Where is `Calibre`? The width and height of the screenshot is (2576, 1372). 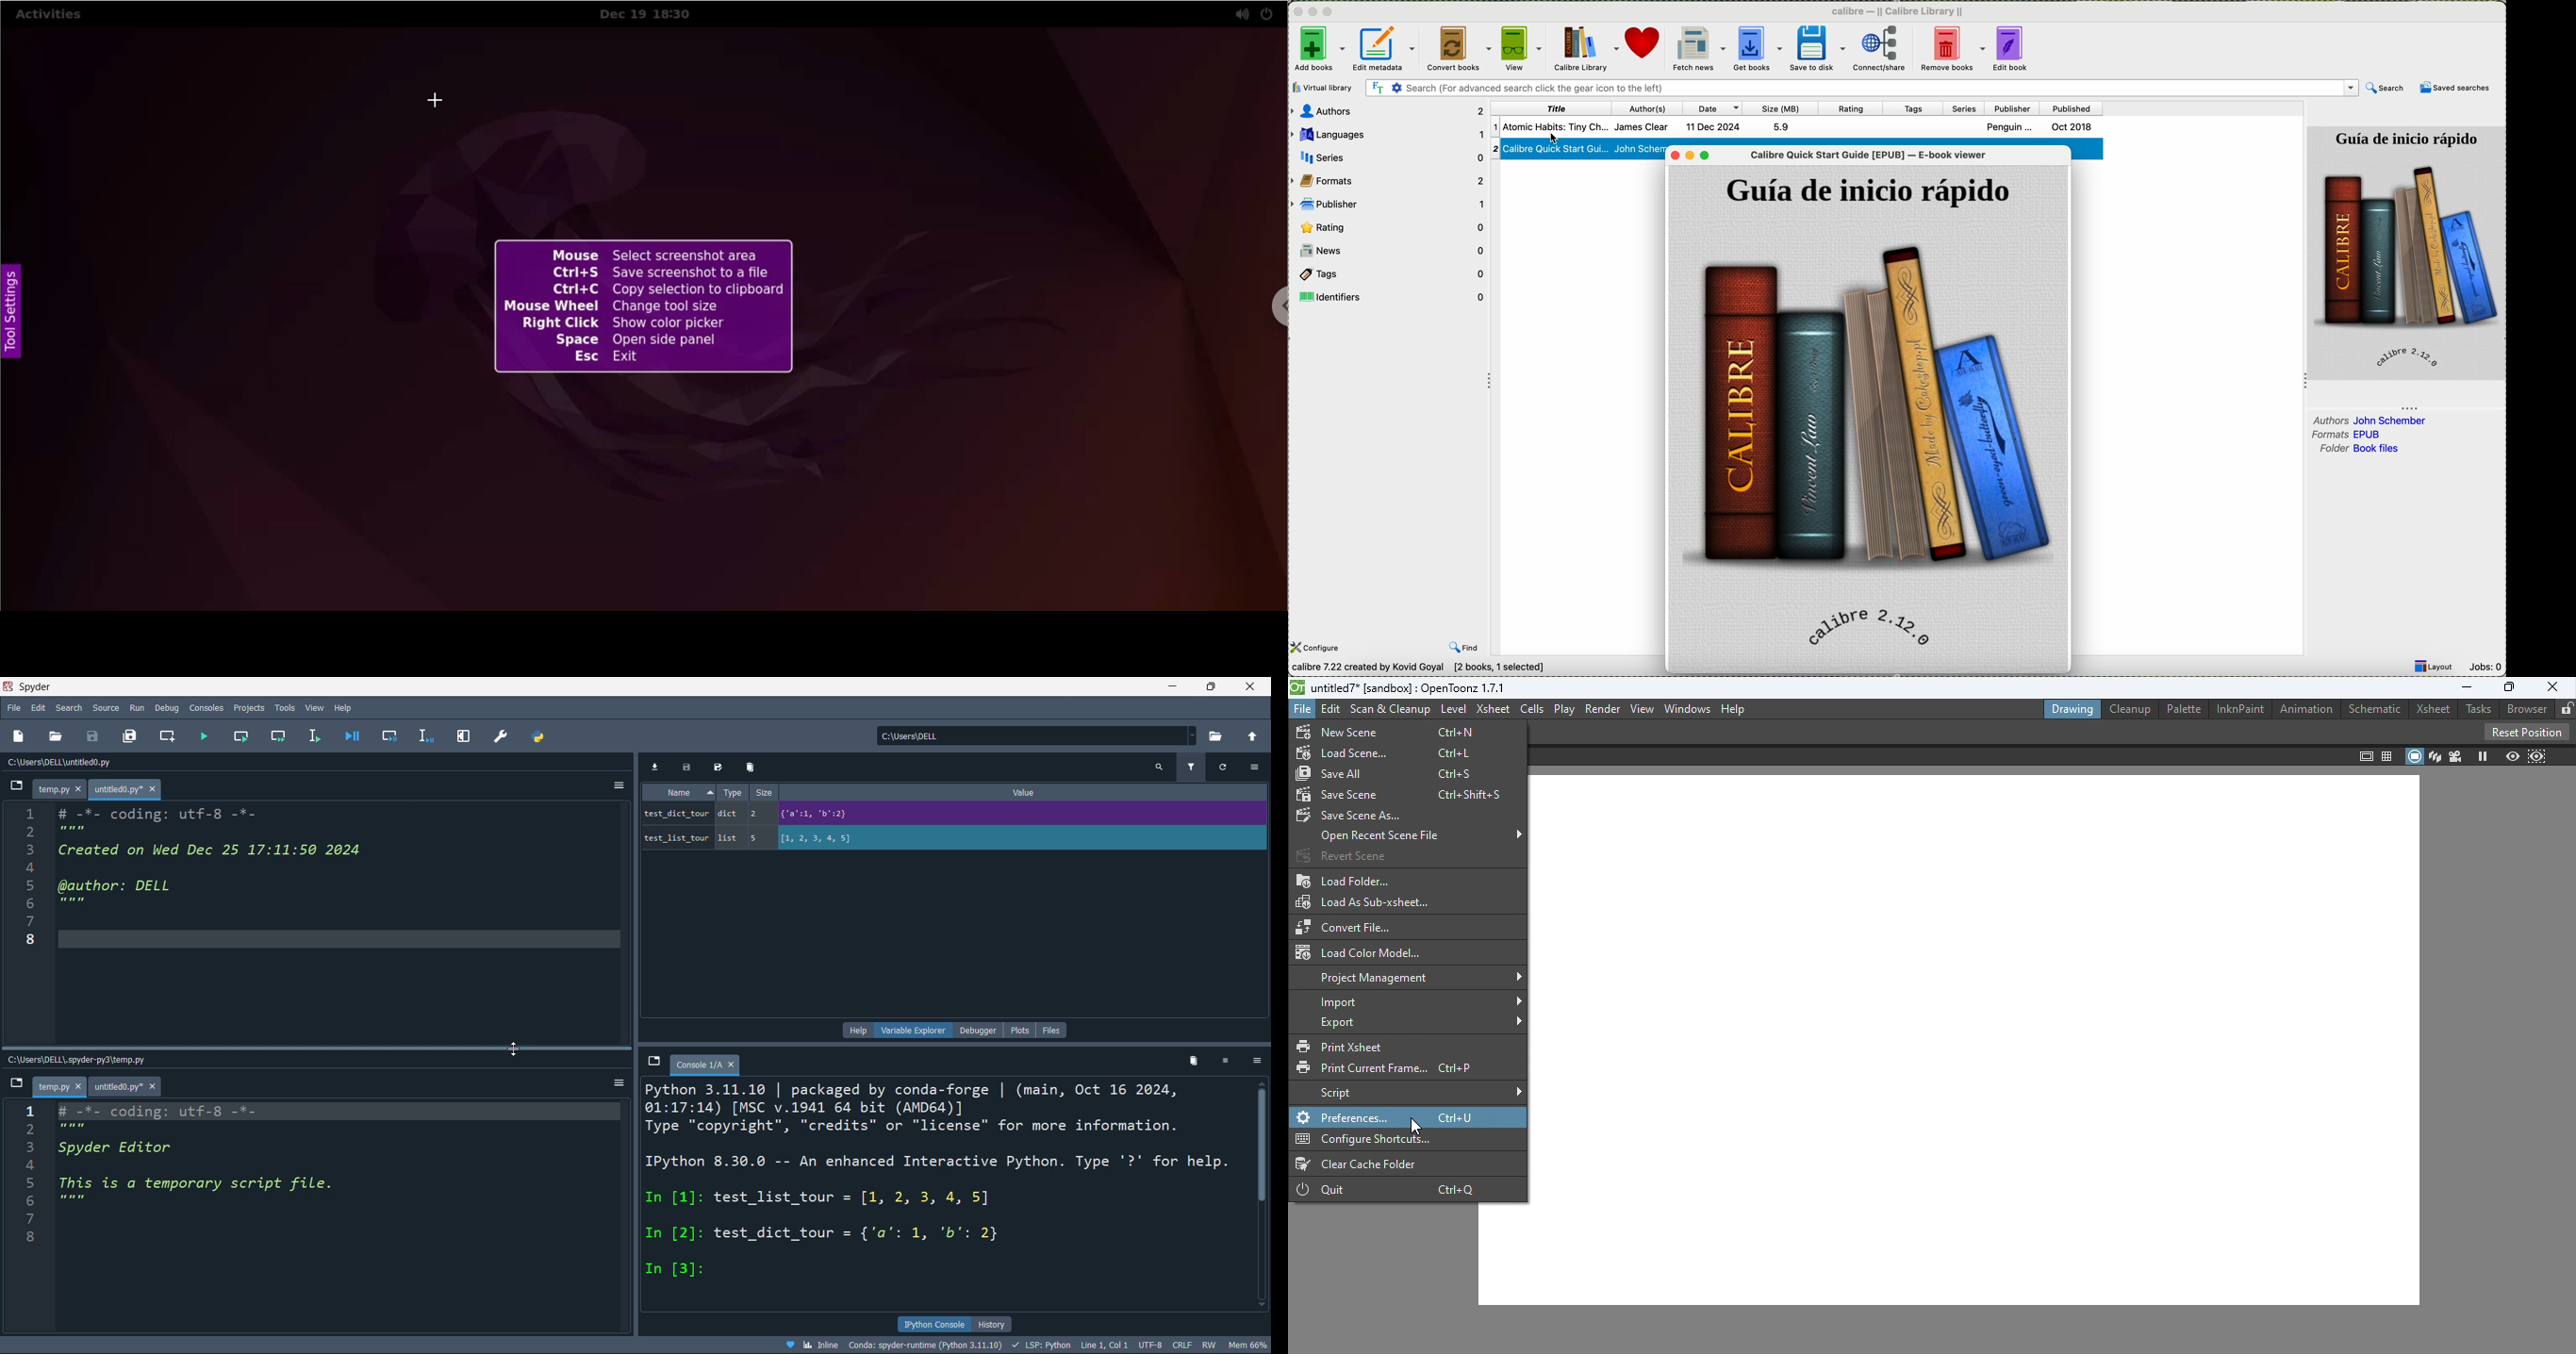
Calibre is located at coordinates (1898, 12).